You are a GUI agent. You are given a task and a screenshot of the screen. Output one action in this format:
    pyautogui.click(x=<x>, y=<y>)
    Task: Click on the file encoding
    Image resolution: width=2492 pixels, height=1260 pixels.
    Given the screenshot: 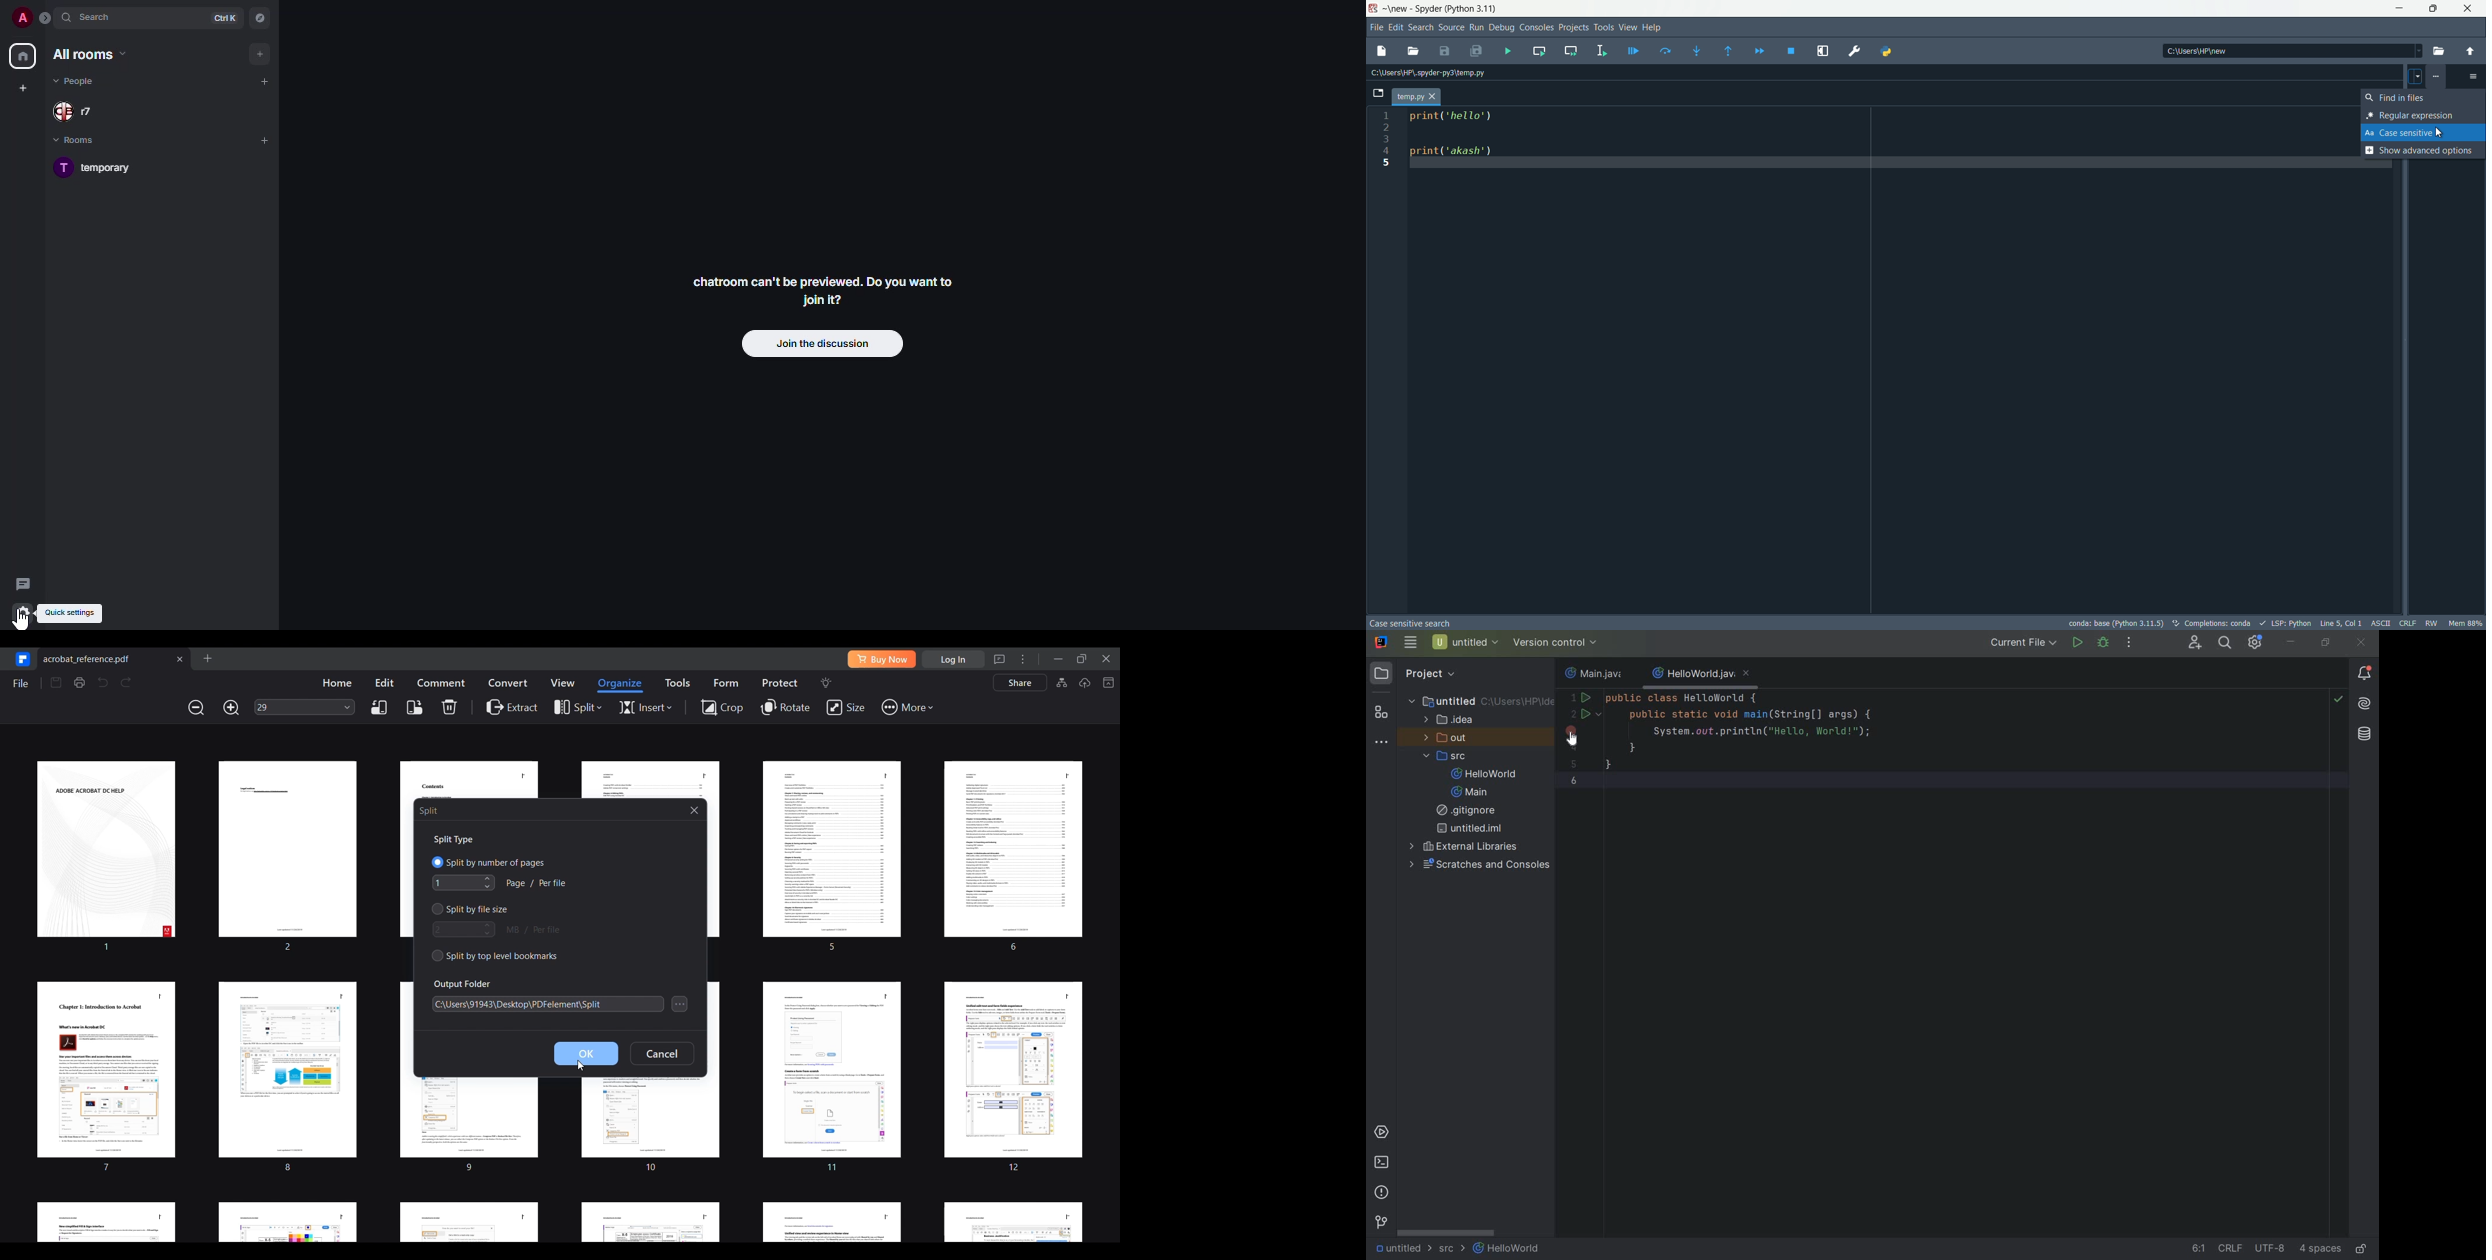 What is the action you would take?
    pyautogui.click(x=2271, y=1250)
    